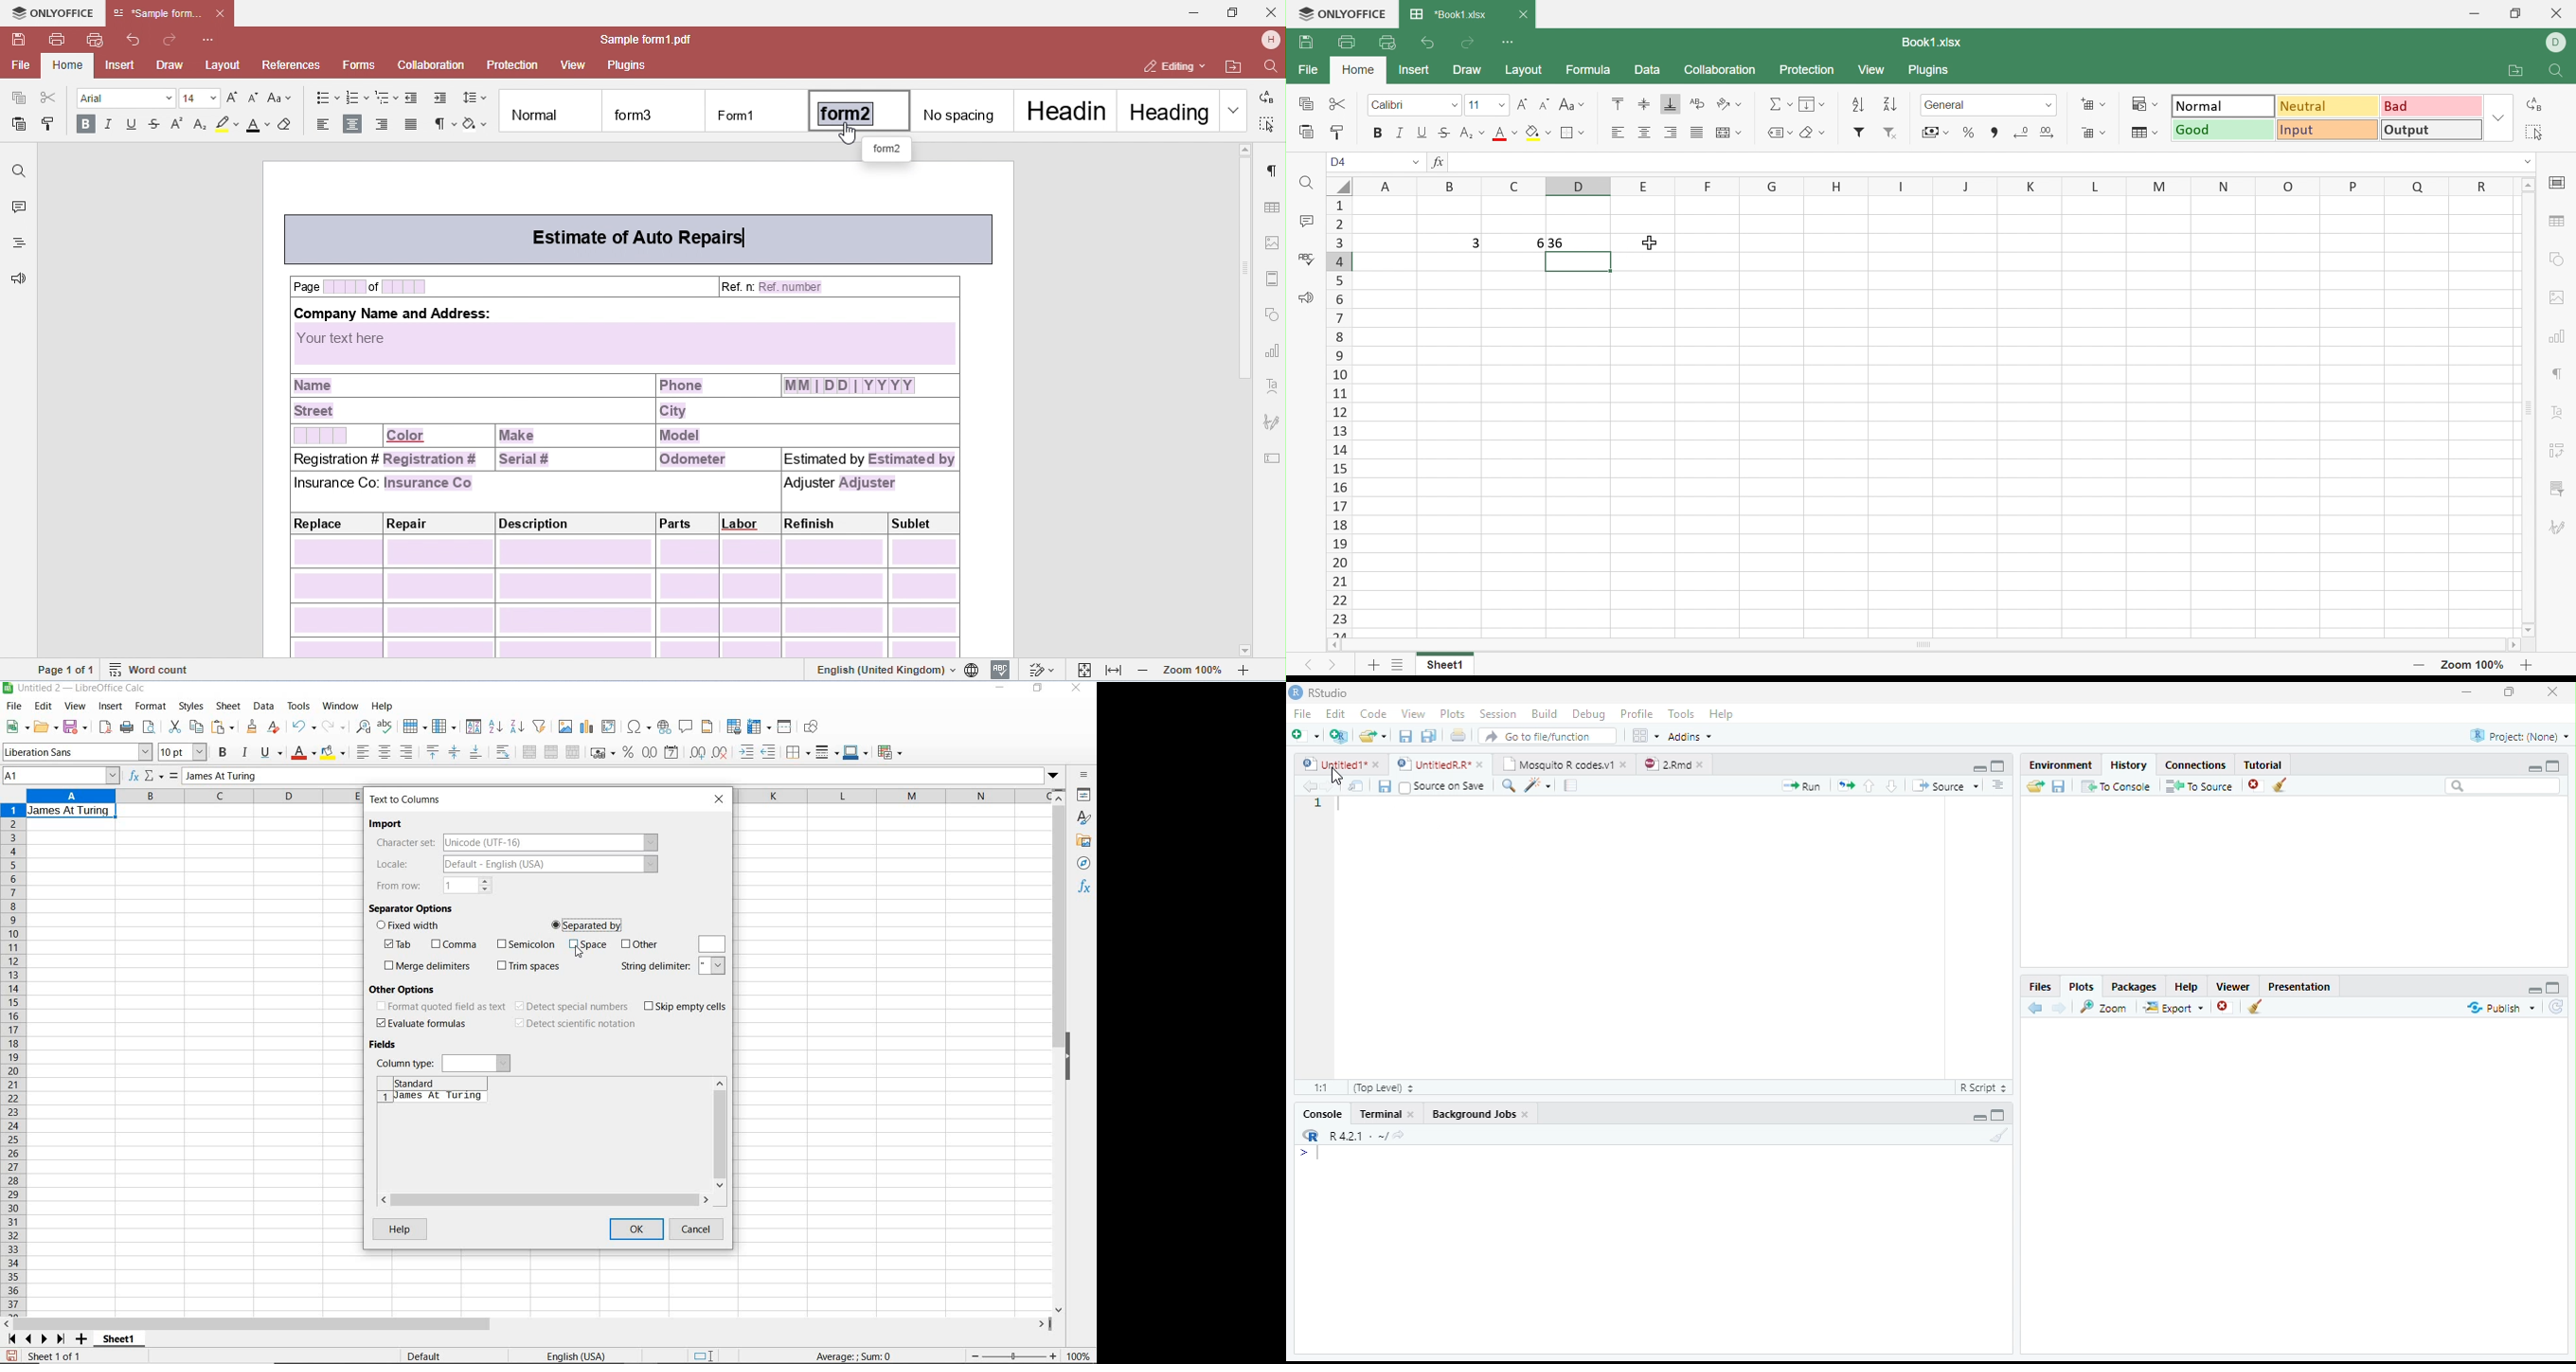  Describe the element at coordinates (1646, 69) in the screenshot. I see `Data` at that location.